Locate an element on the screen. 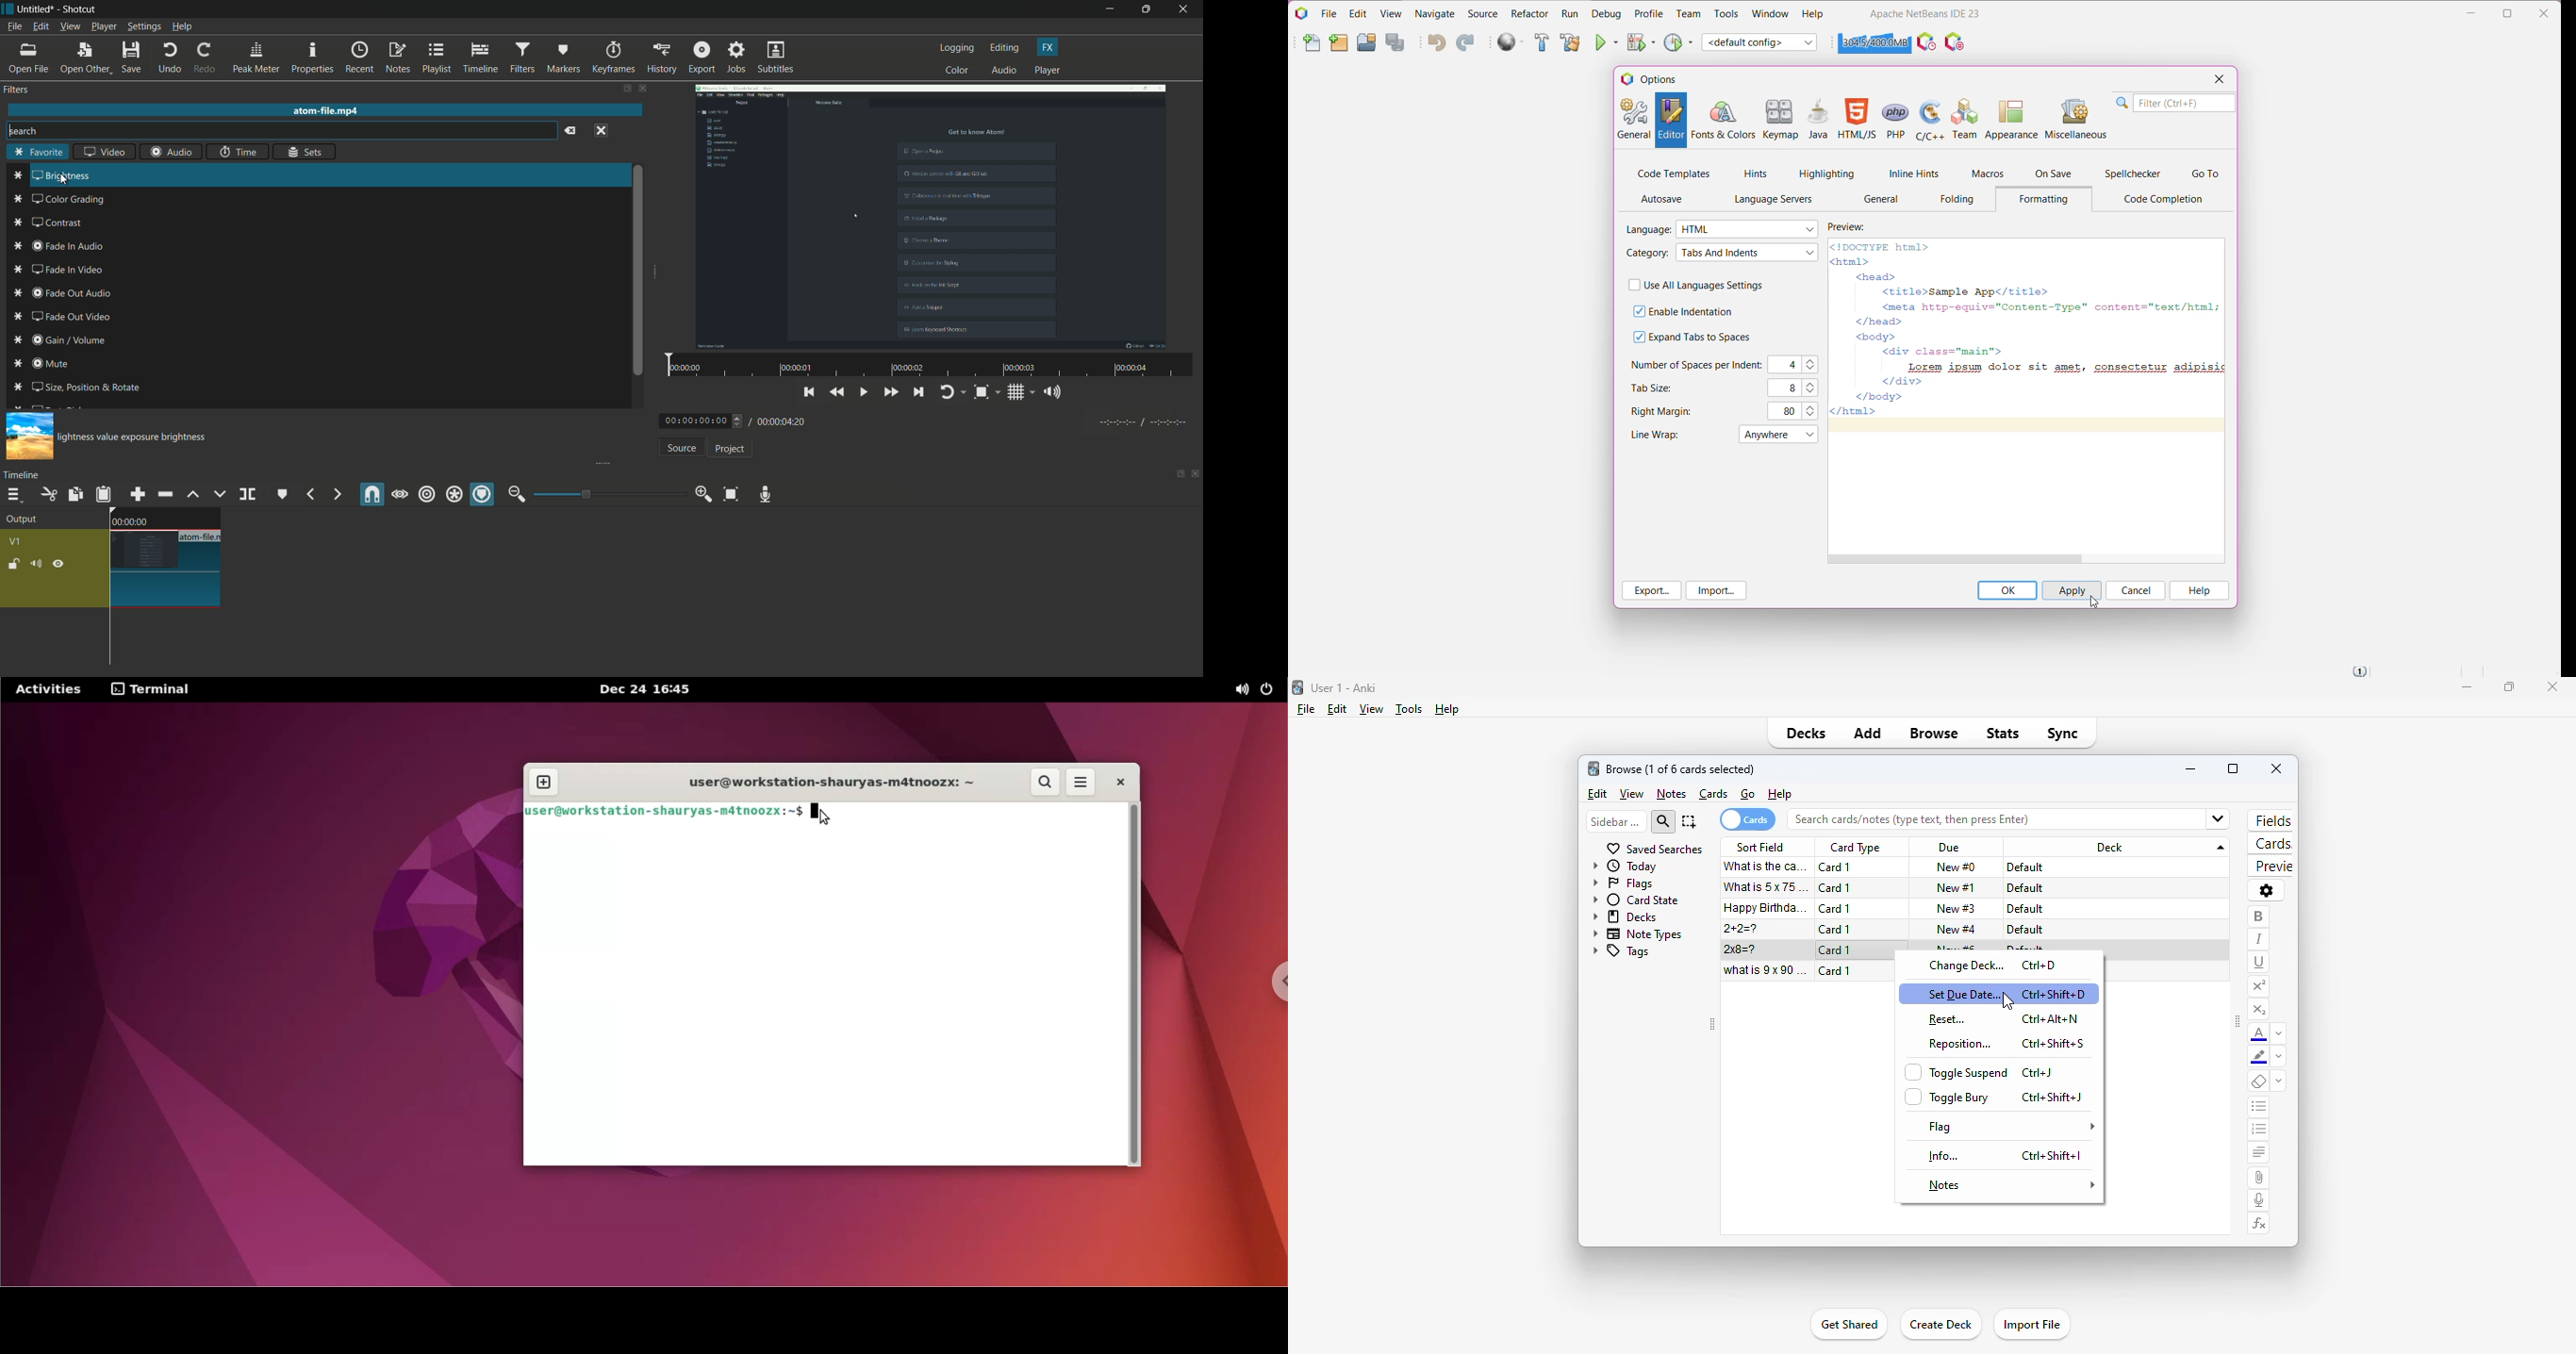  video is located at coordinates (931, 215).